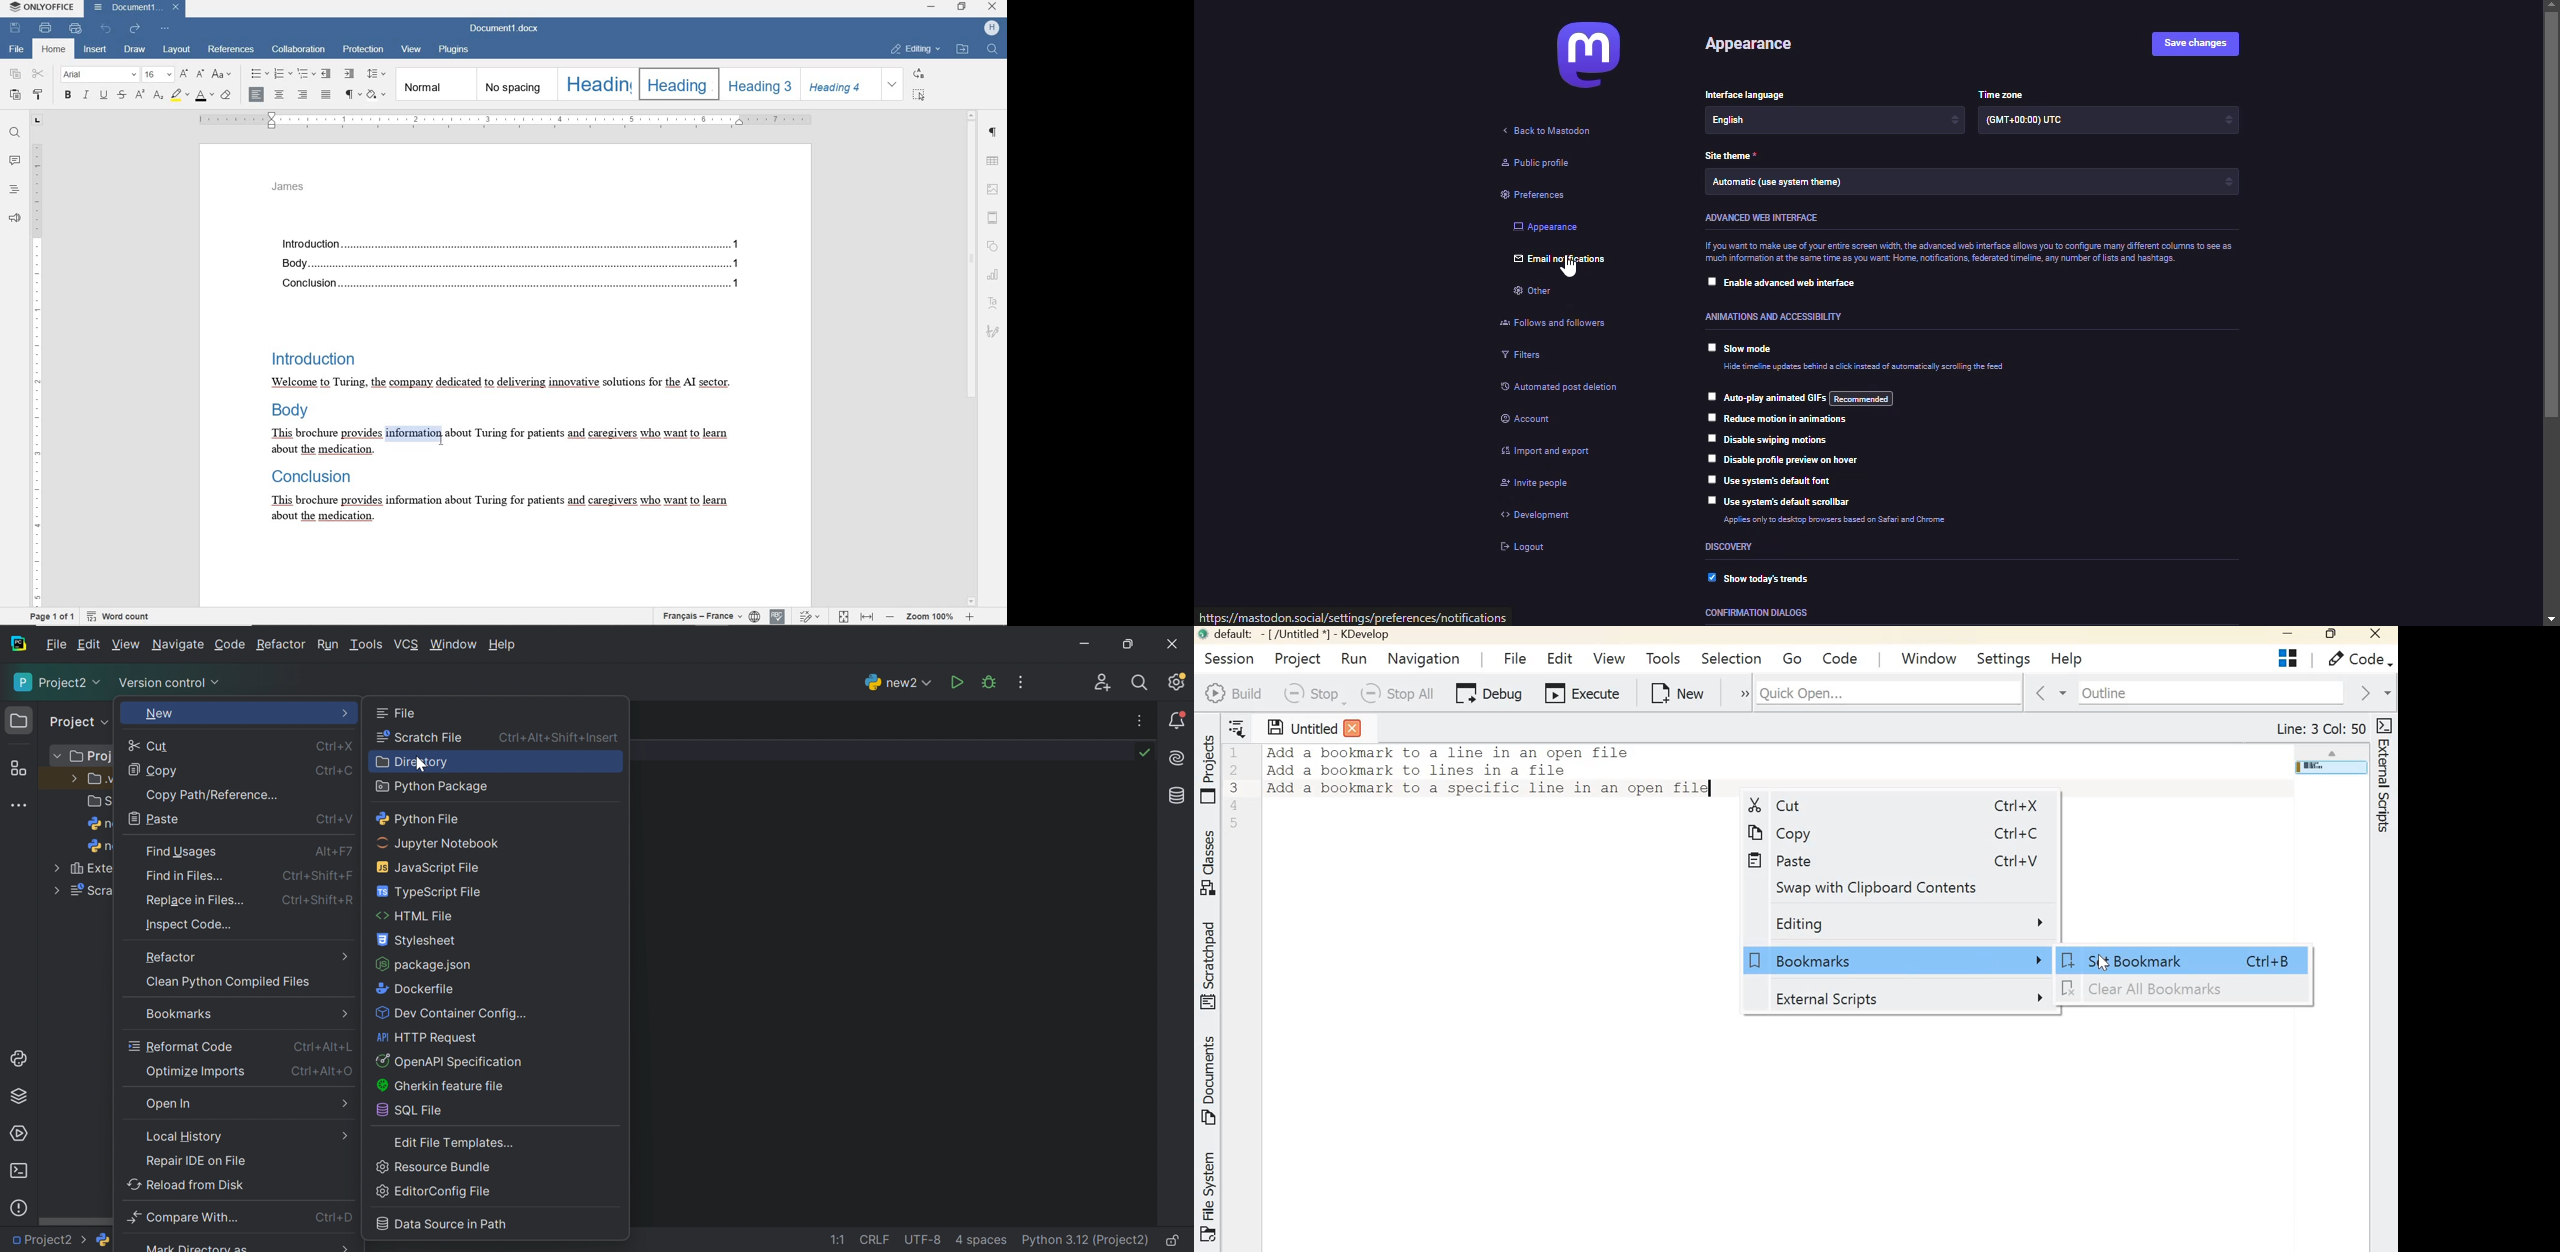  What do you see at coordinates (348, 956) in the screenshot?
I see `More` at bounding box center [348, 956].